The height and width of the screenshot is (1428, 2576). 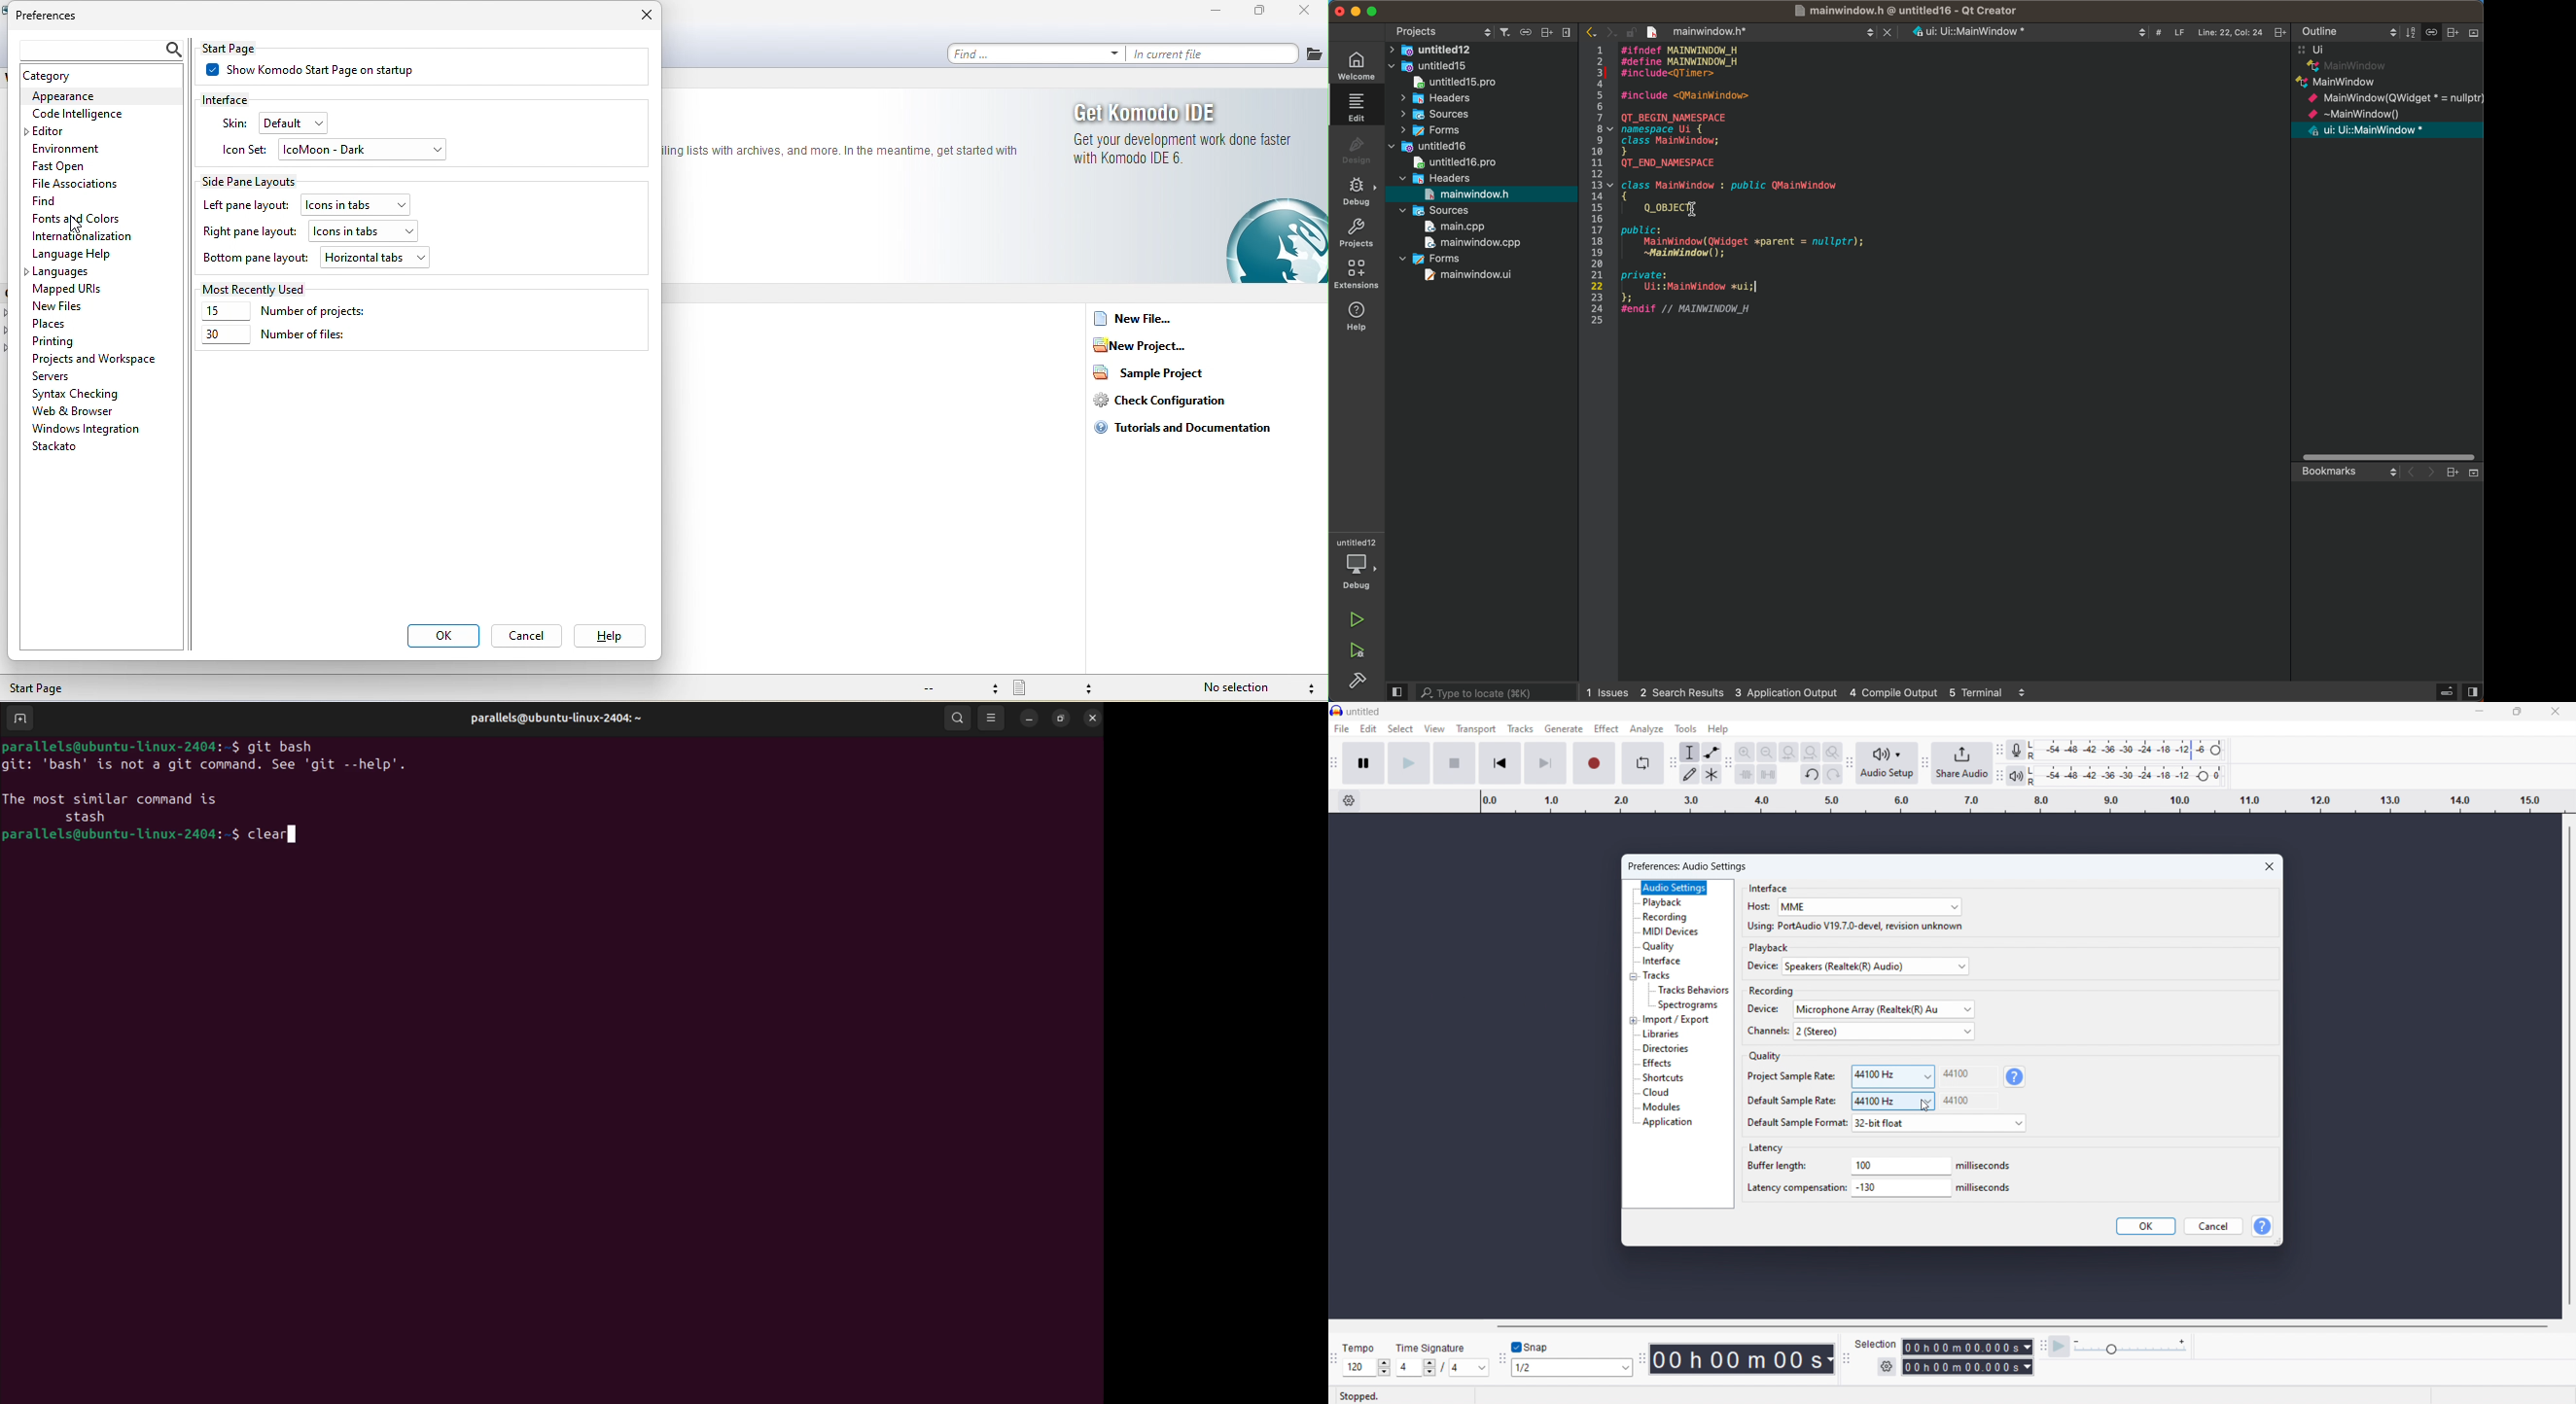 I want to click on directories, so click(x=1666, y=1048).